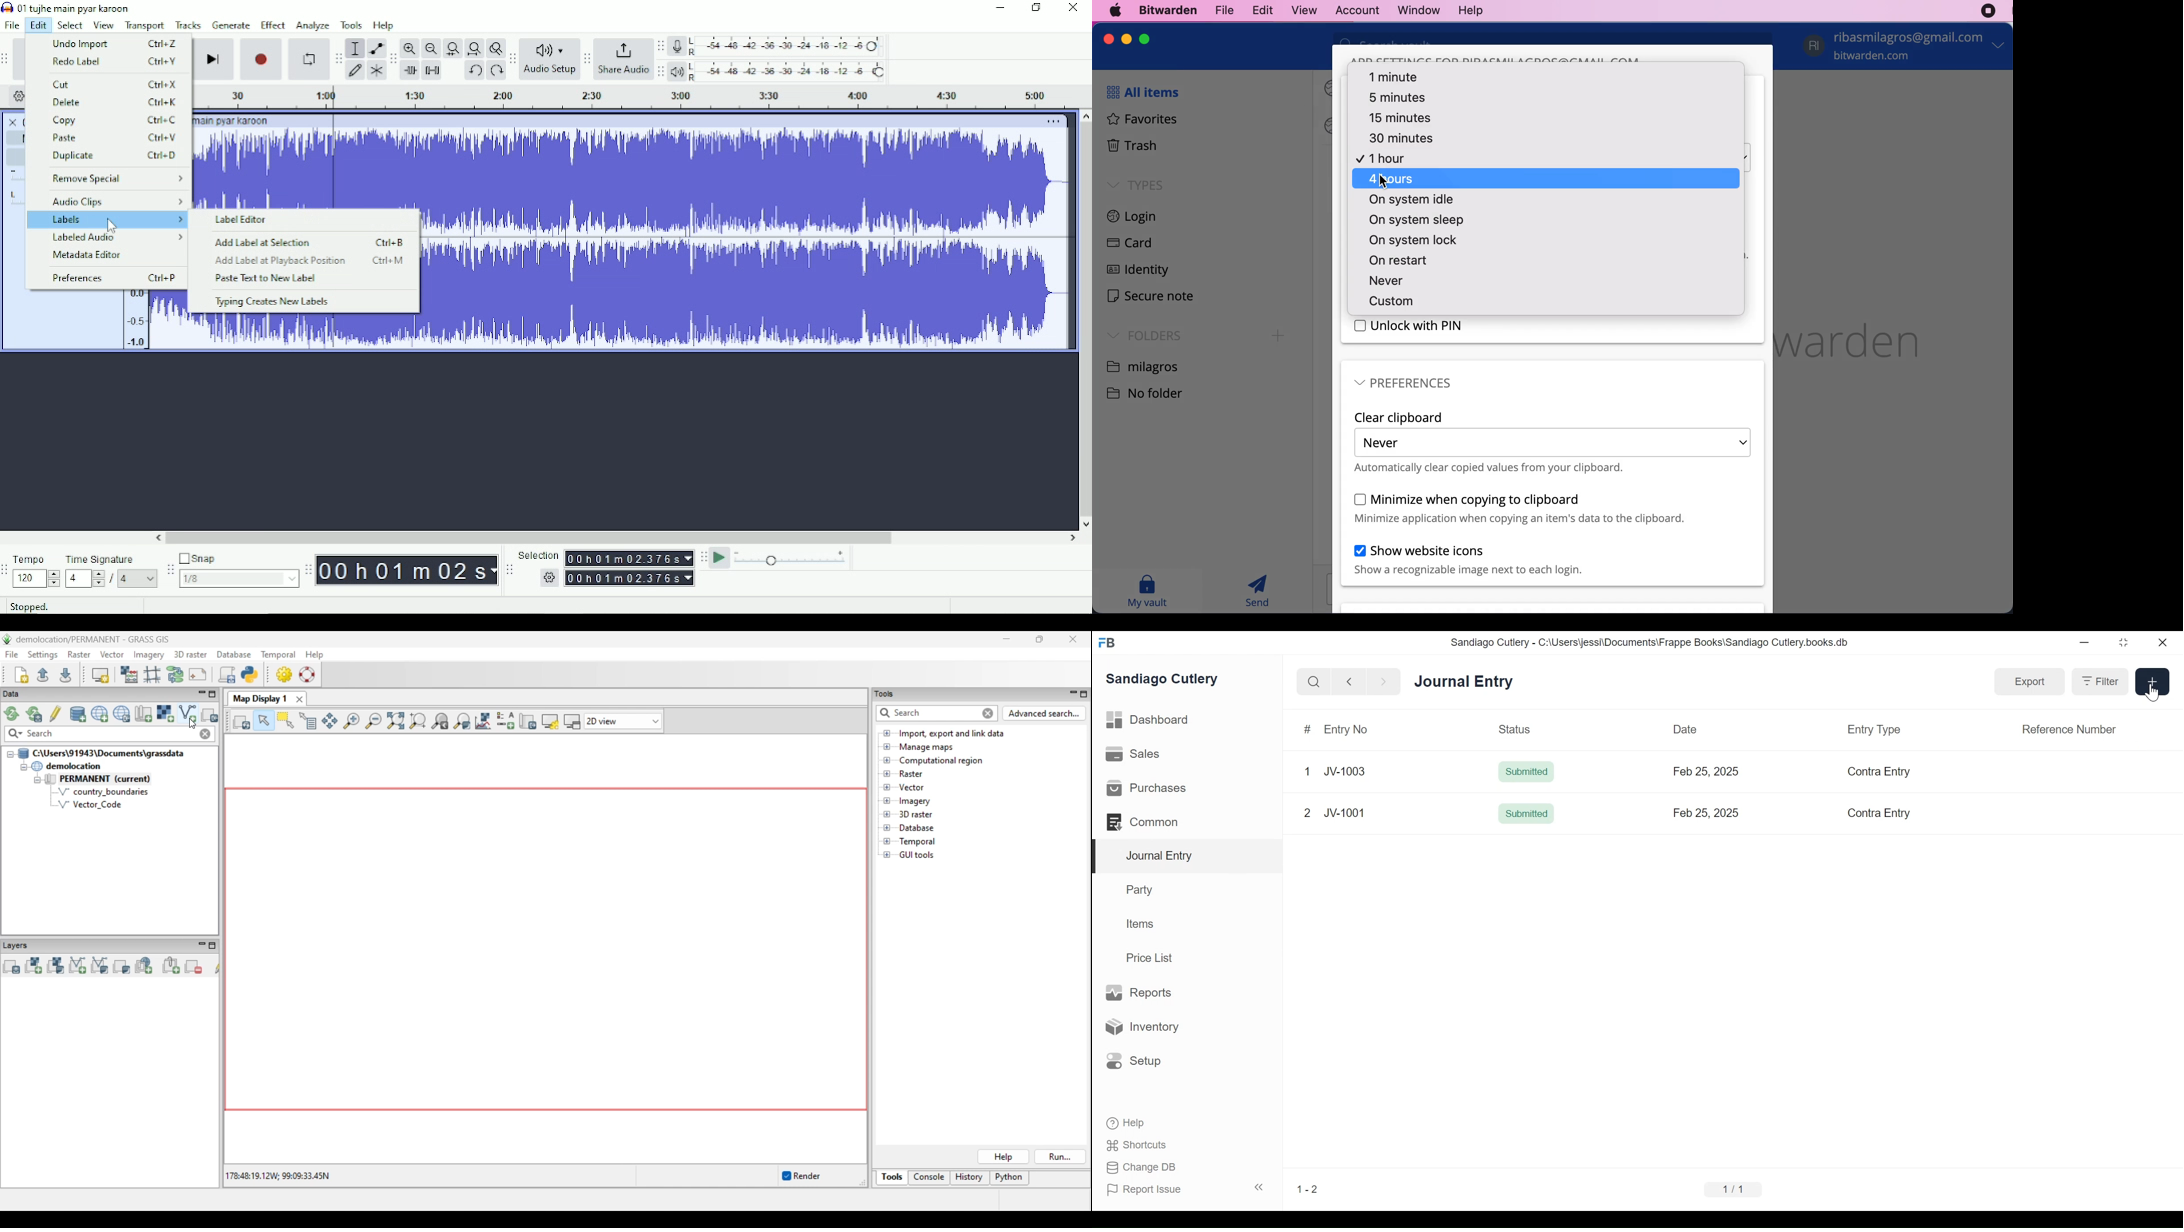  What do you see at coordinates (1875, 772) in the screenshot?
I see `Contra Entry` at bounding box center [1875, 772].